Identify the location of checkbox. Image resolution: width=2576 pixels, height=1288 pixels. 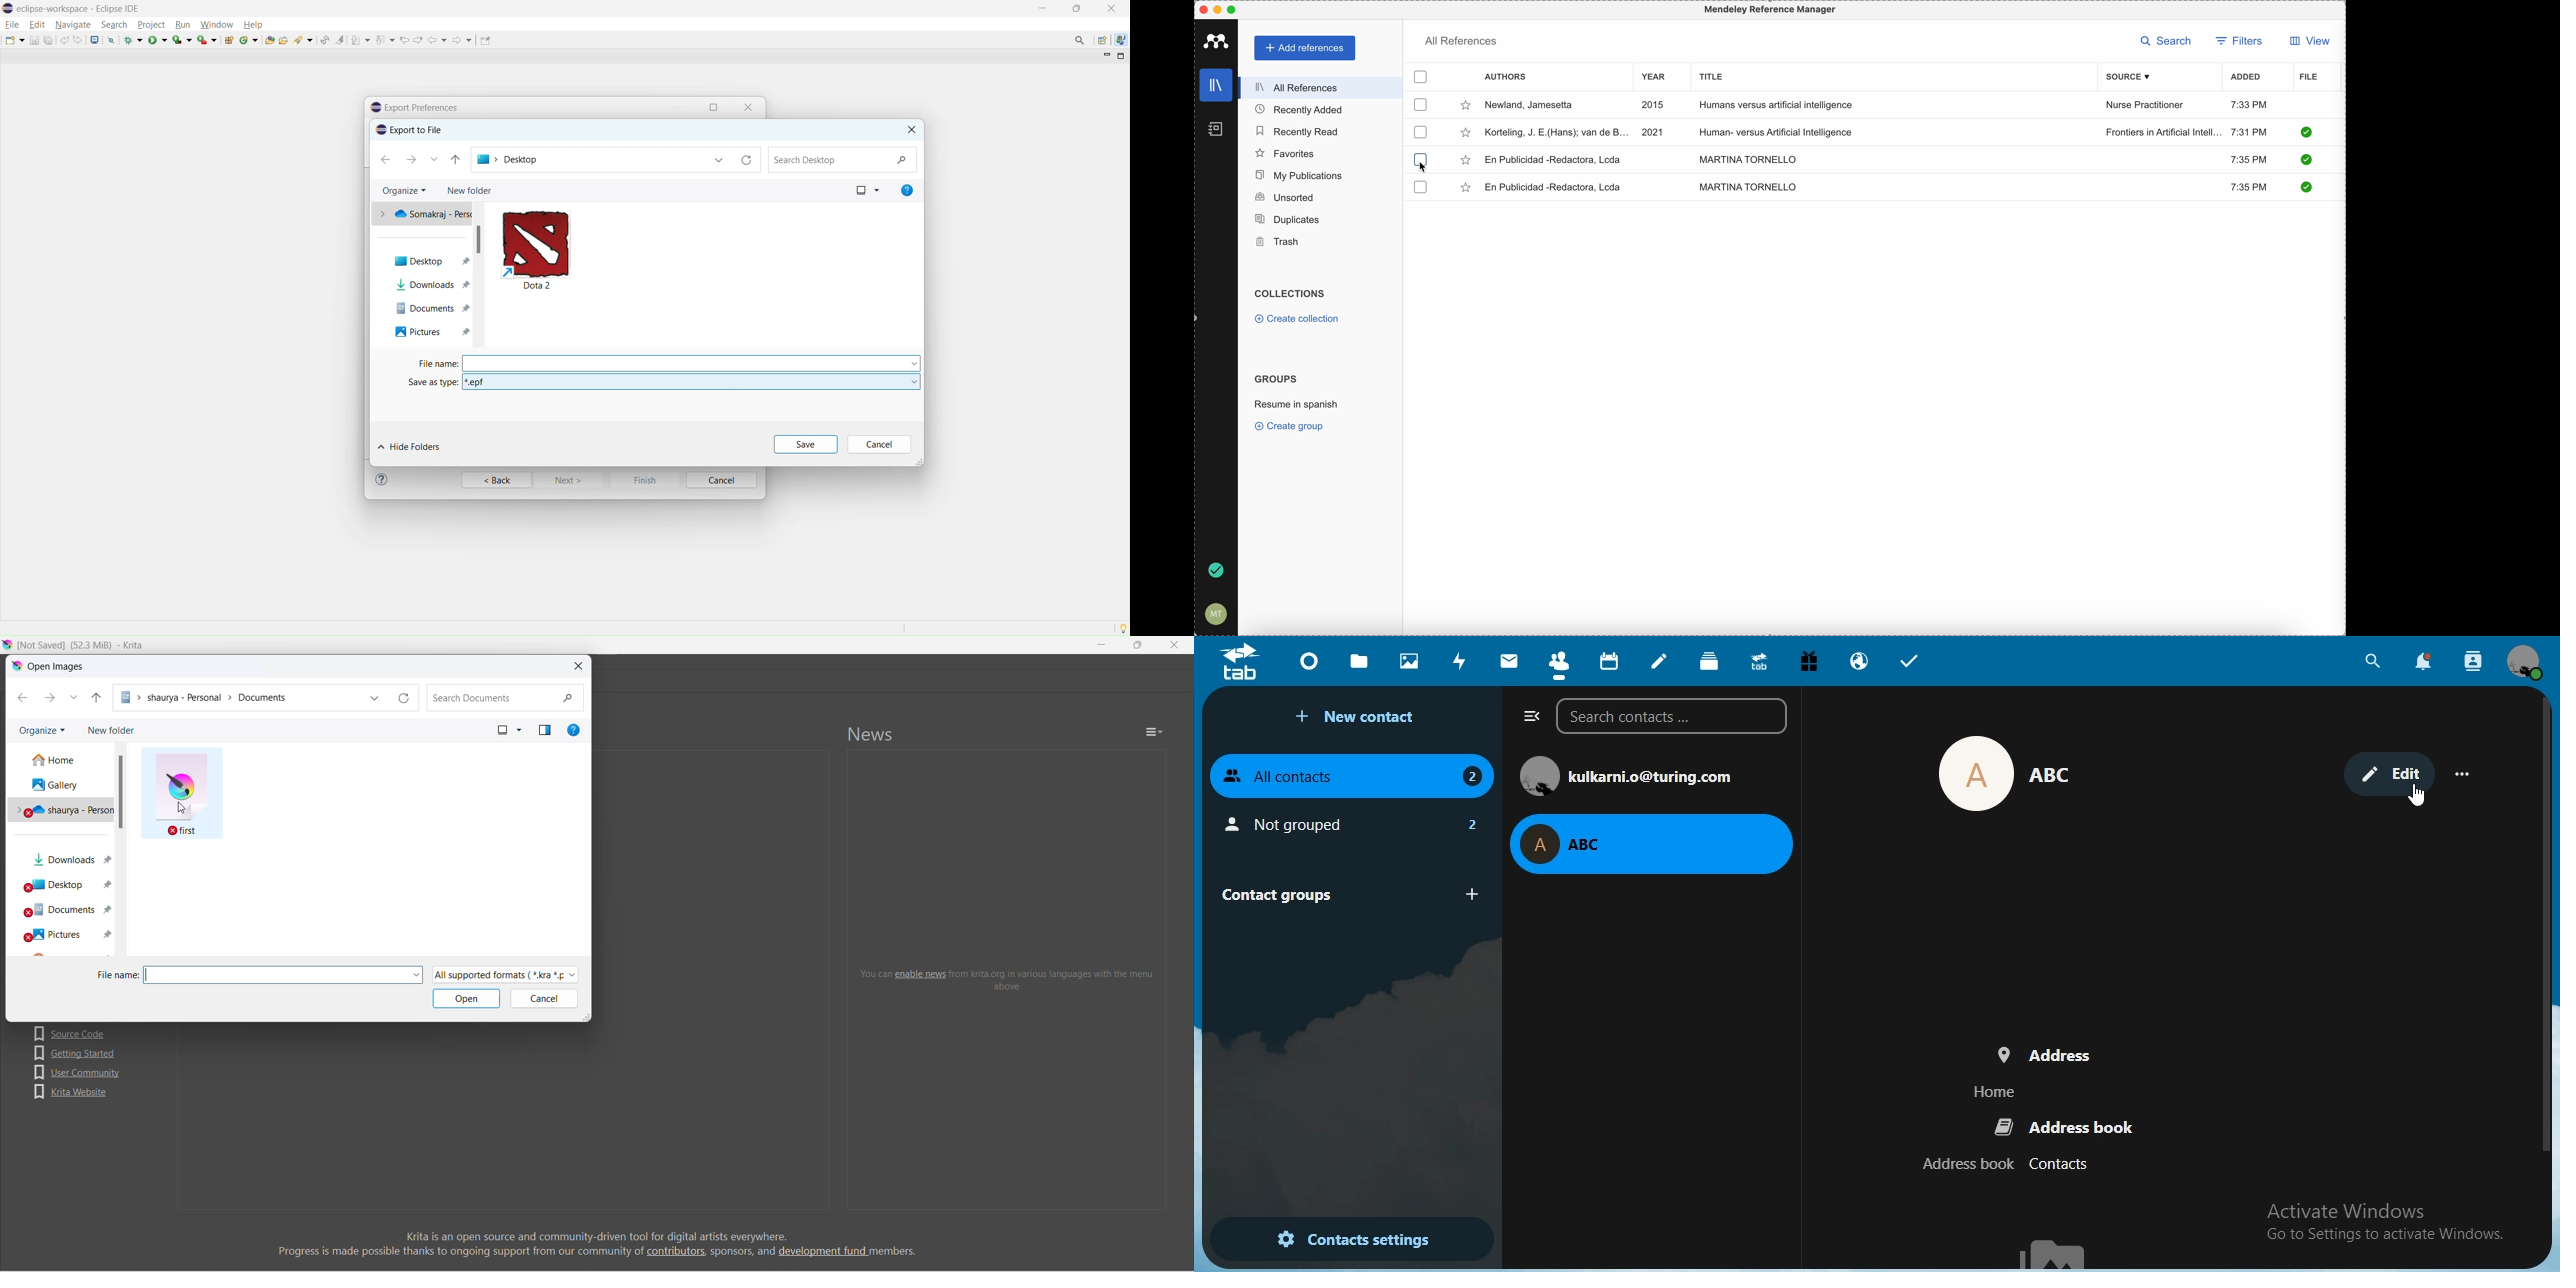
(1424, 78).